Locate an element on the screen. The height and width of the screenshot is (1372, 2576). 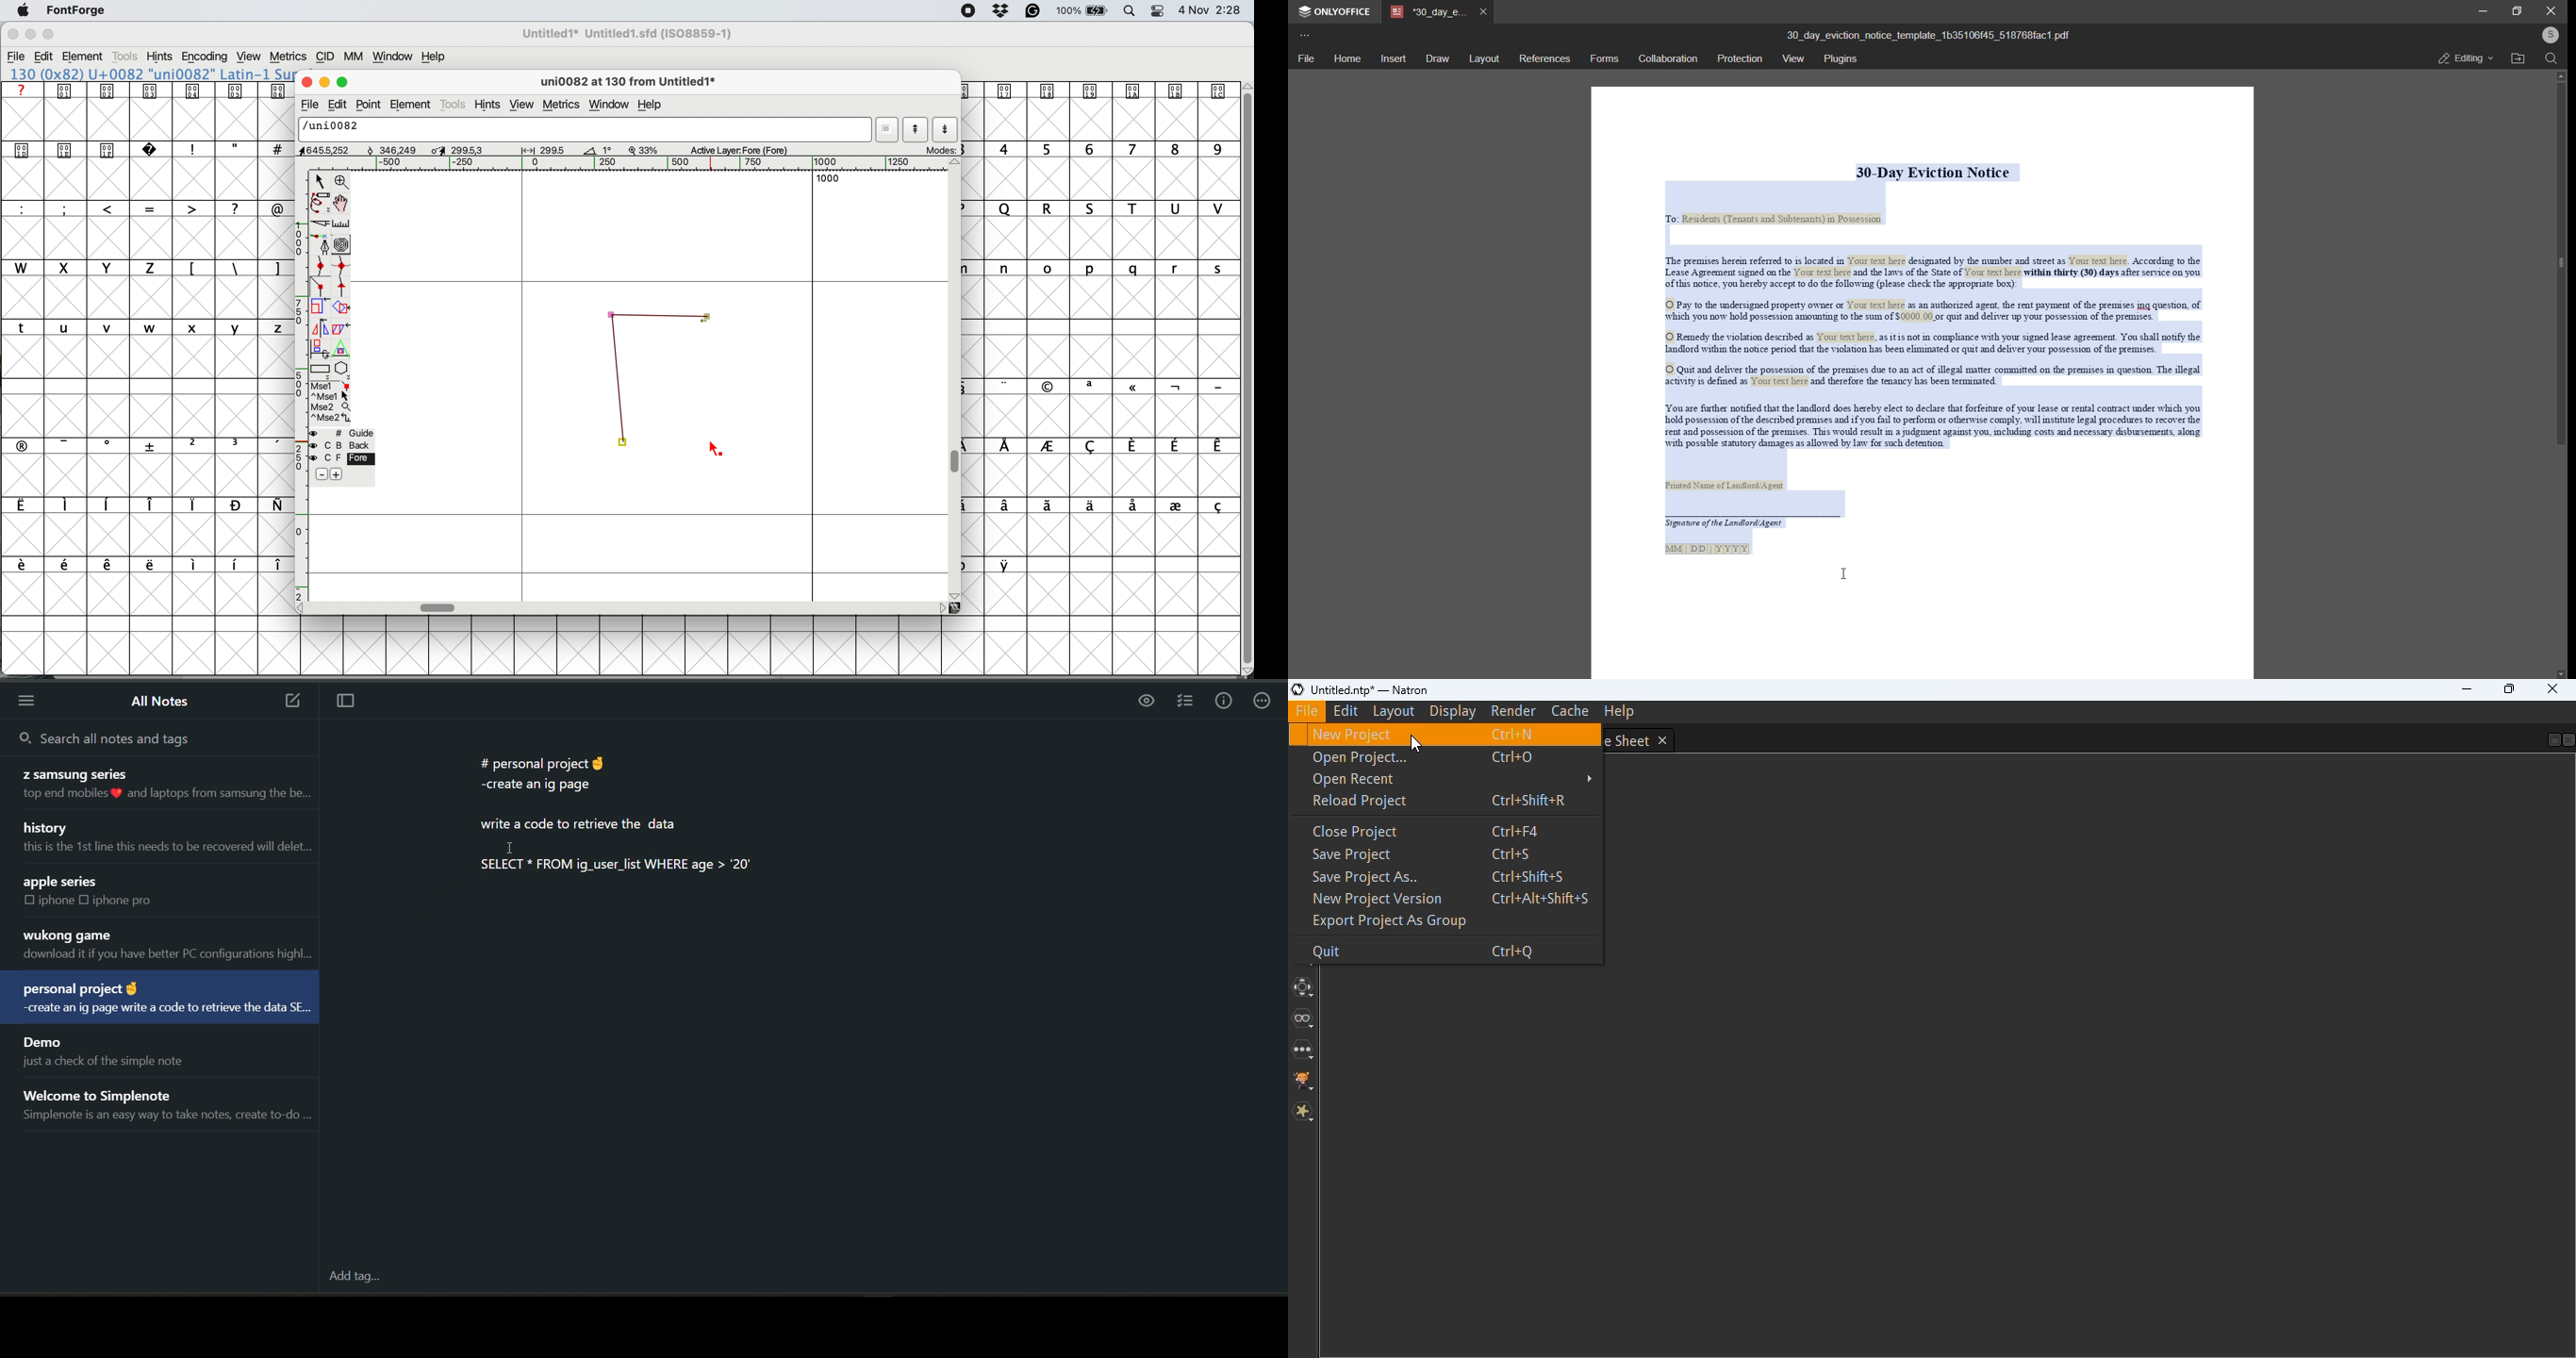
vertical scroll bar is located at coordinates (1246, 374).